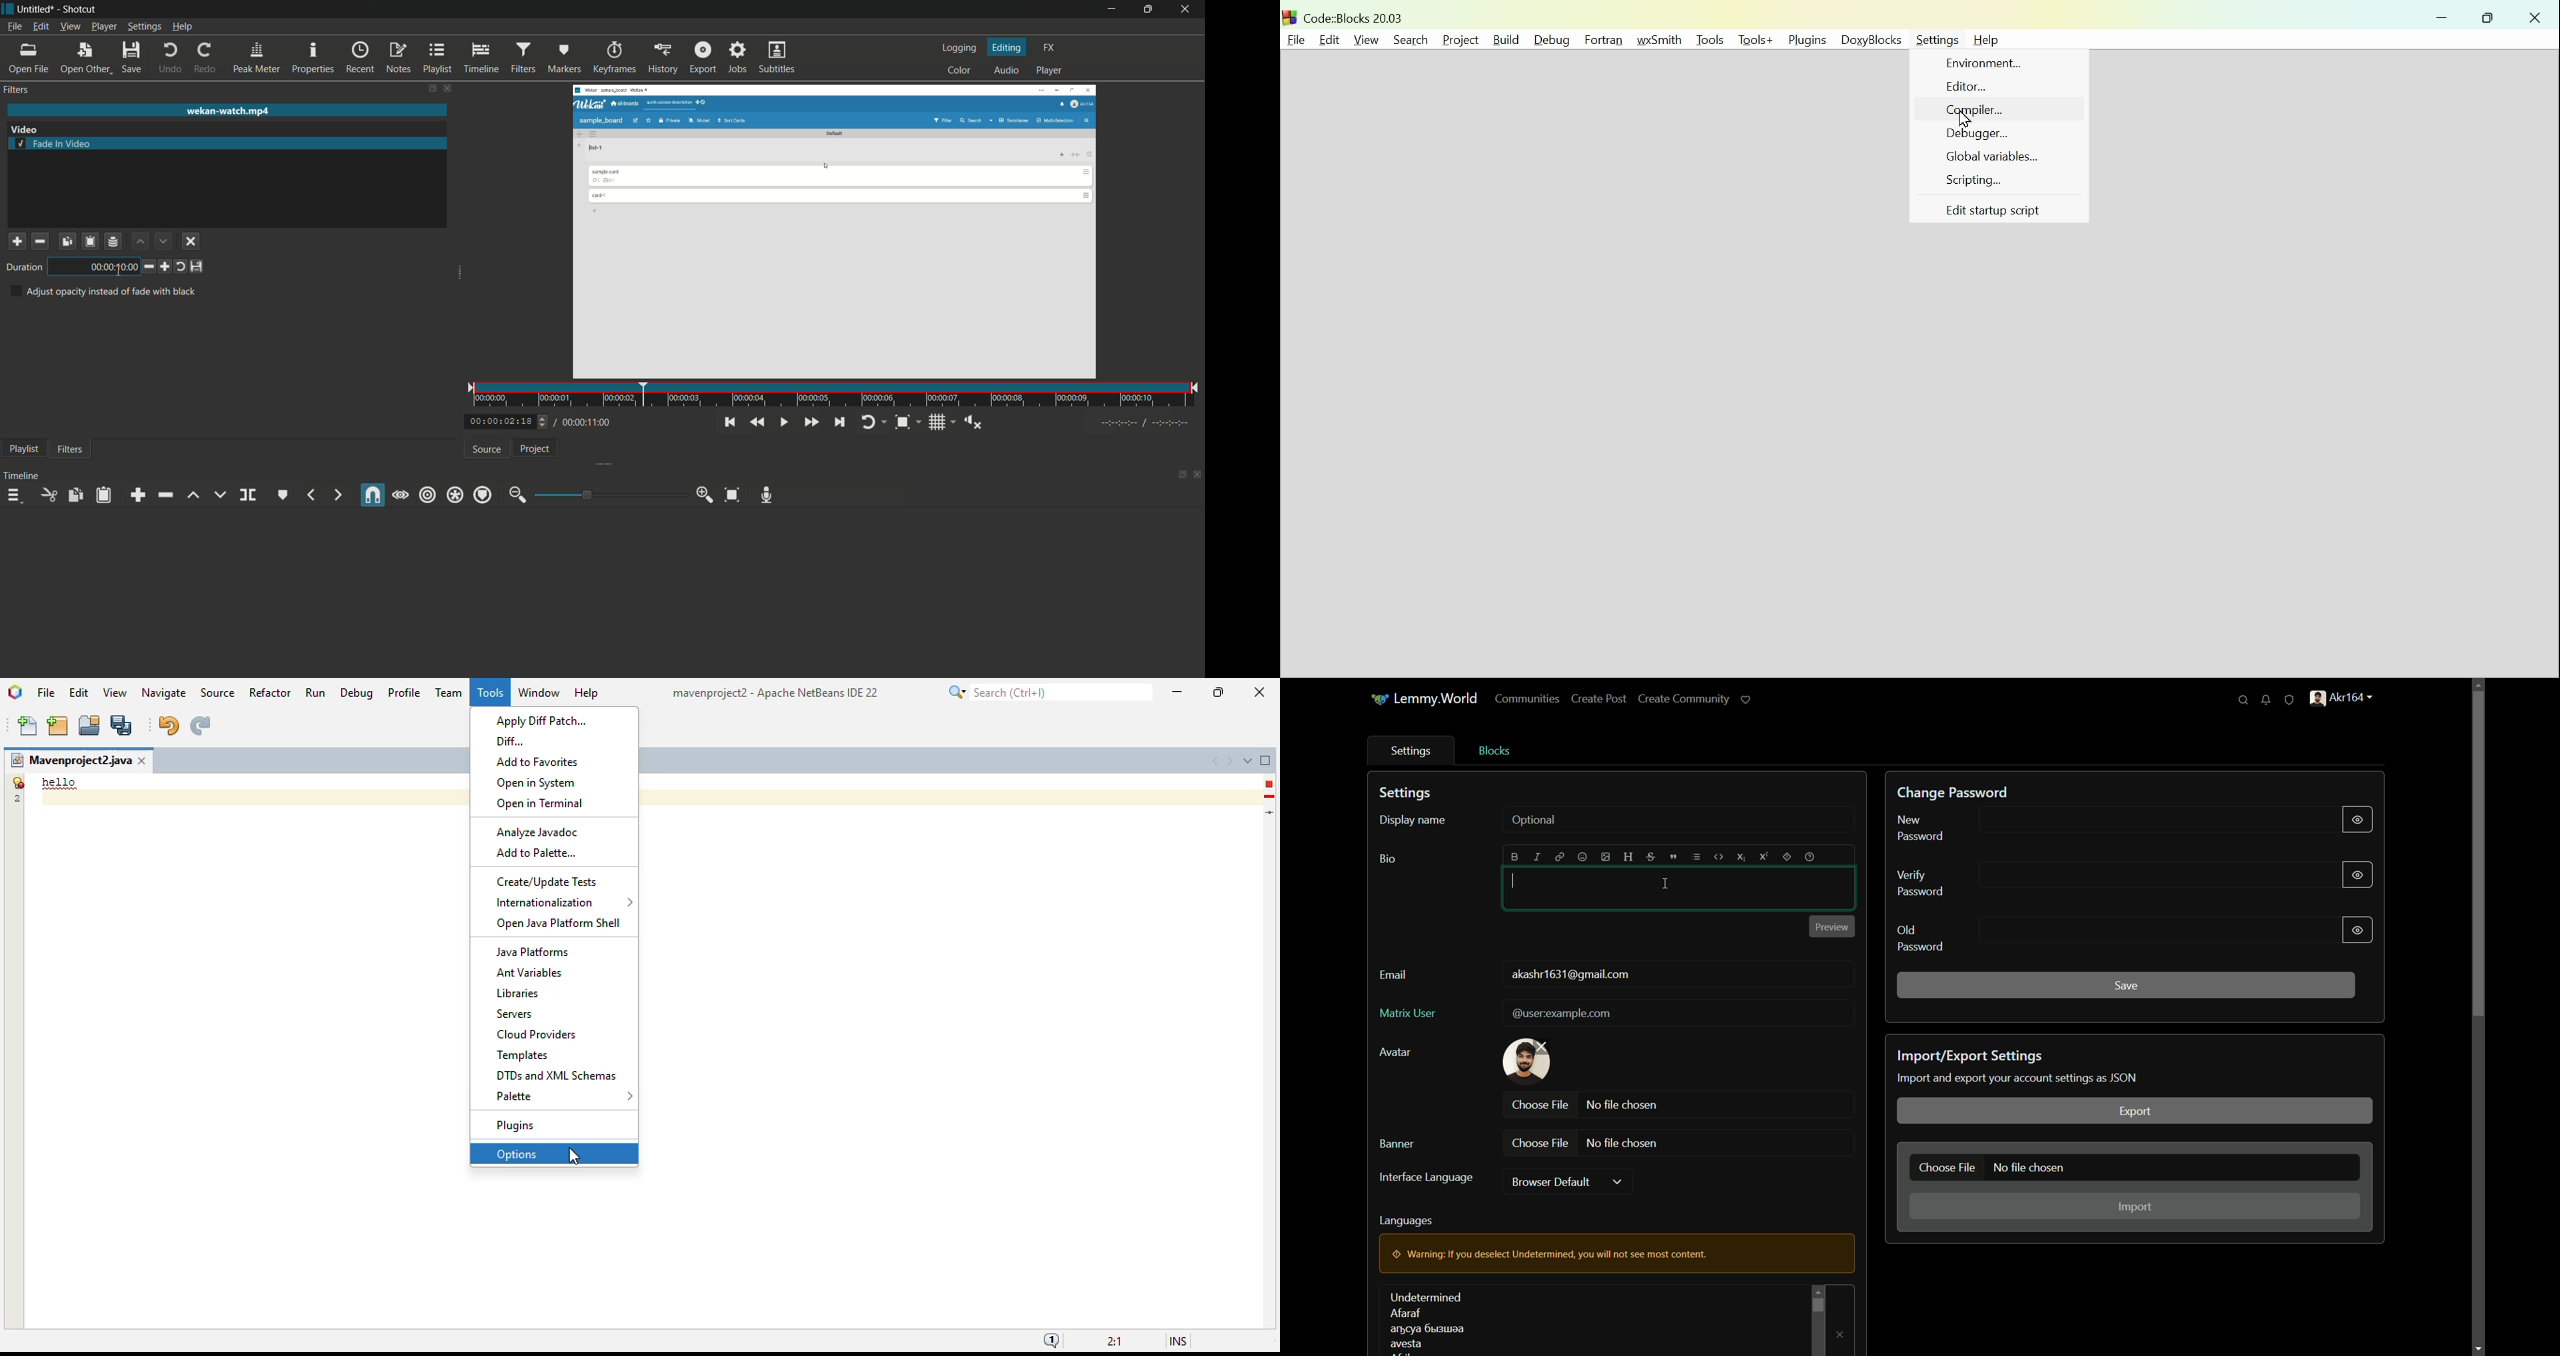 This screenshot has height=1372, width=2576. What do you see at coordinates (70, 26) in the screenshot?
I see `view menu` at bounding box center [70, 26].